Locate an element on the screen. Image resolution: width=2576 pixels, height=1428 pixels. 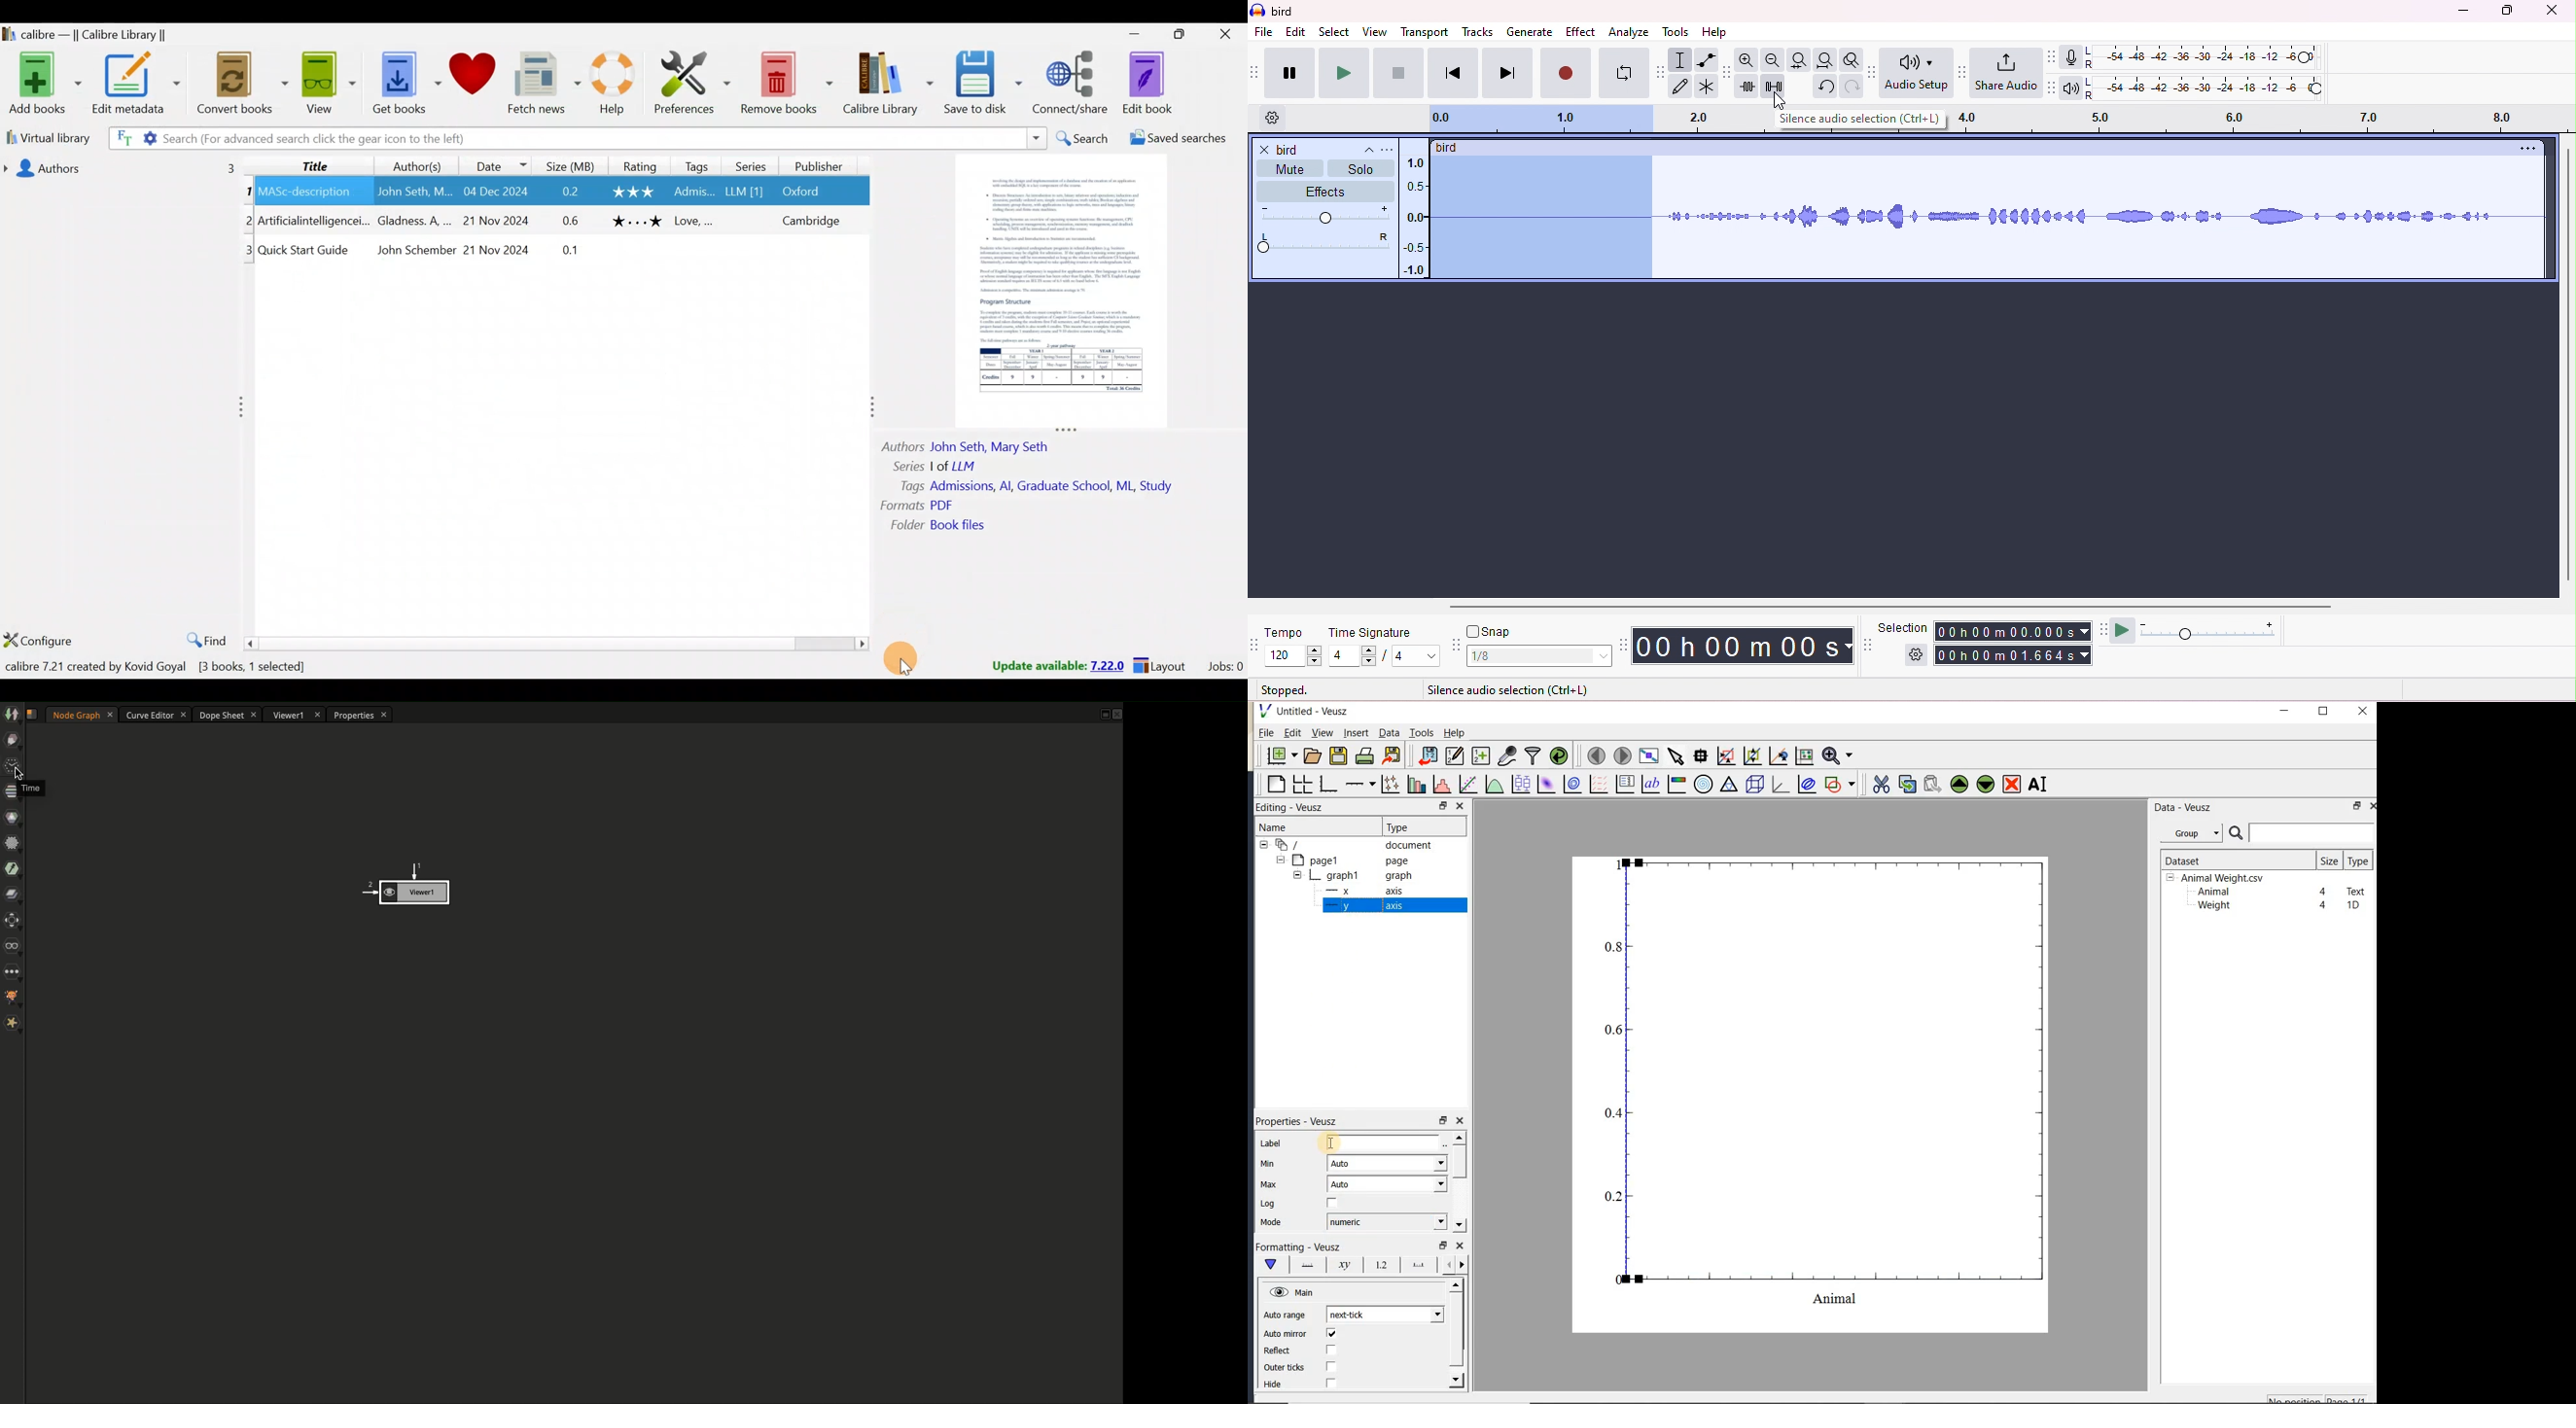
add a shape to the plot is located at coordinates (1839, 784).